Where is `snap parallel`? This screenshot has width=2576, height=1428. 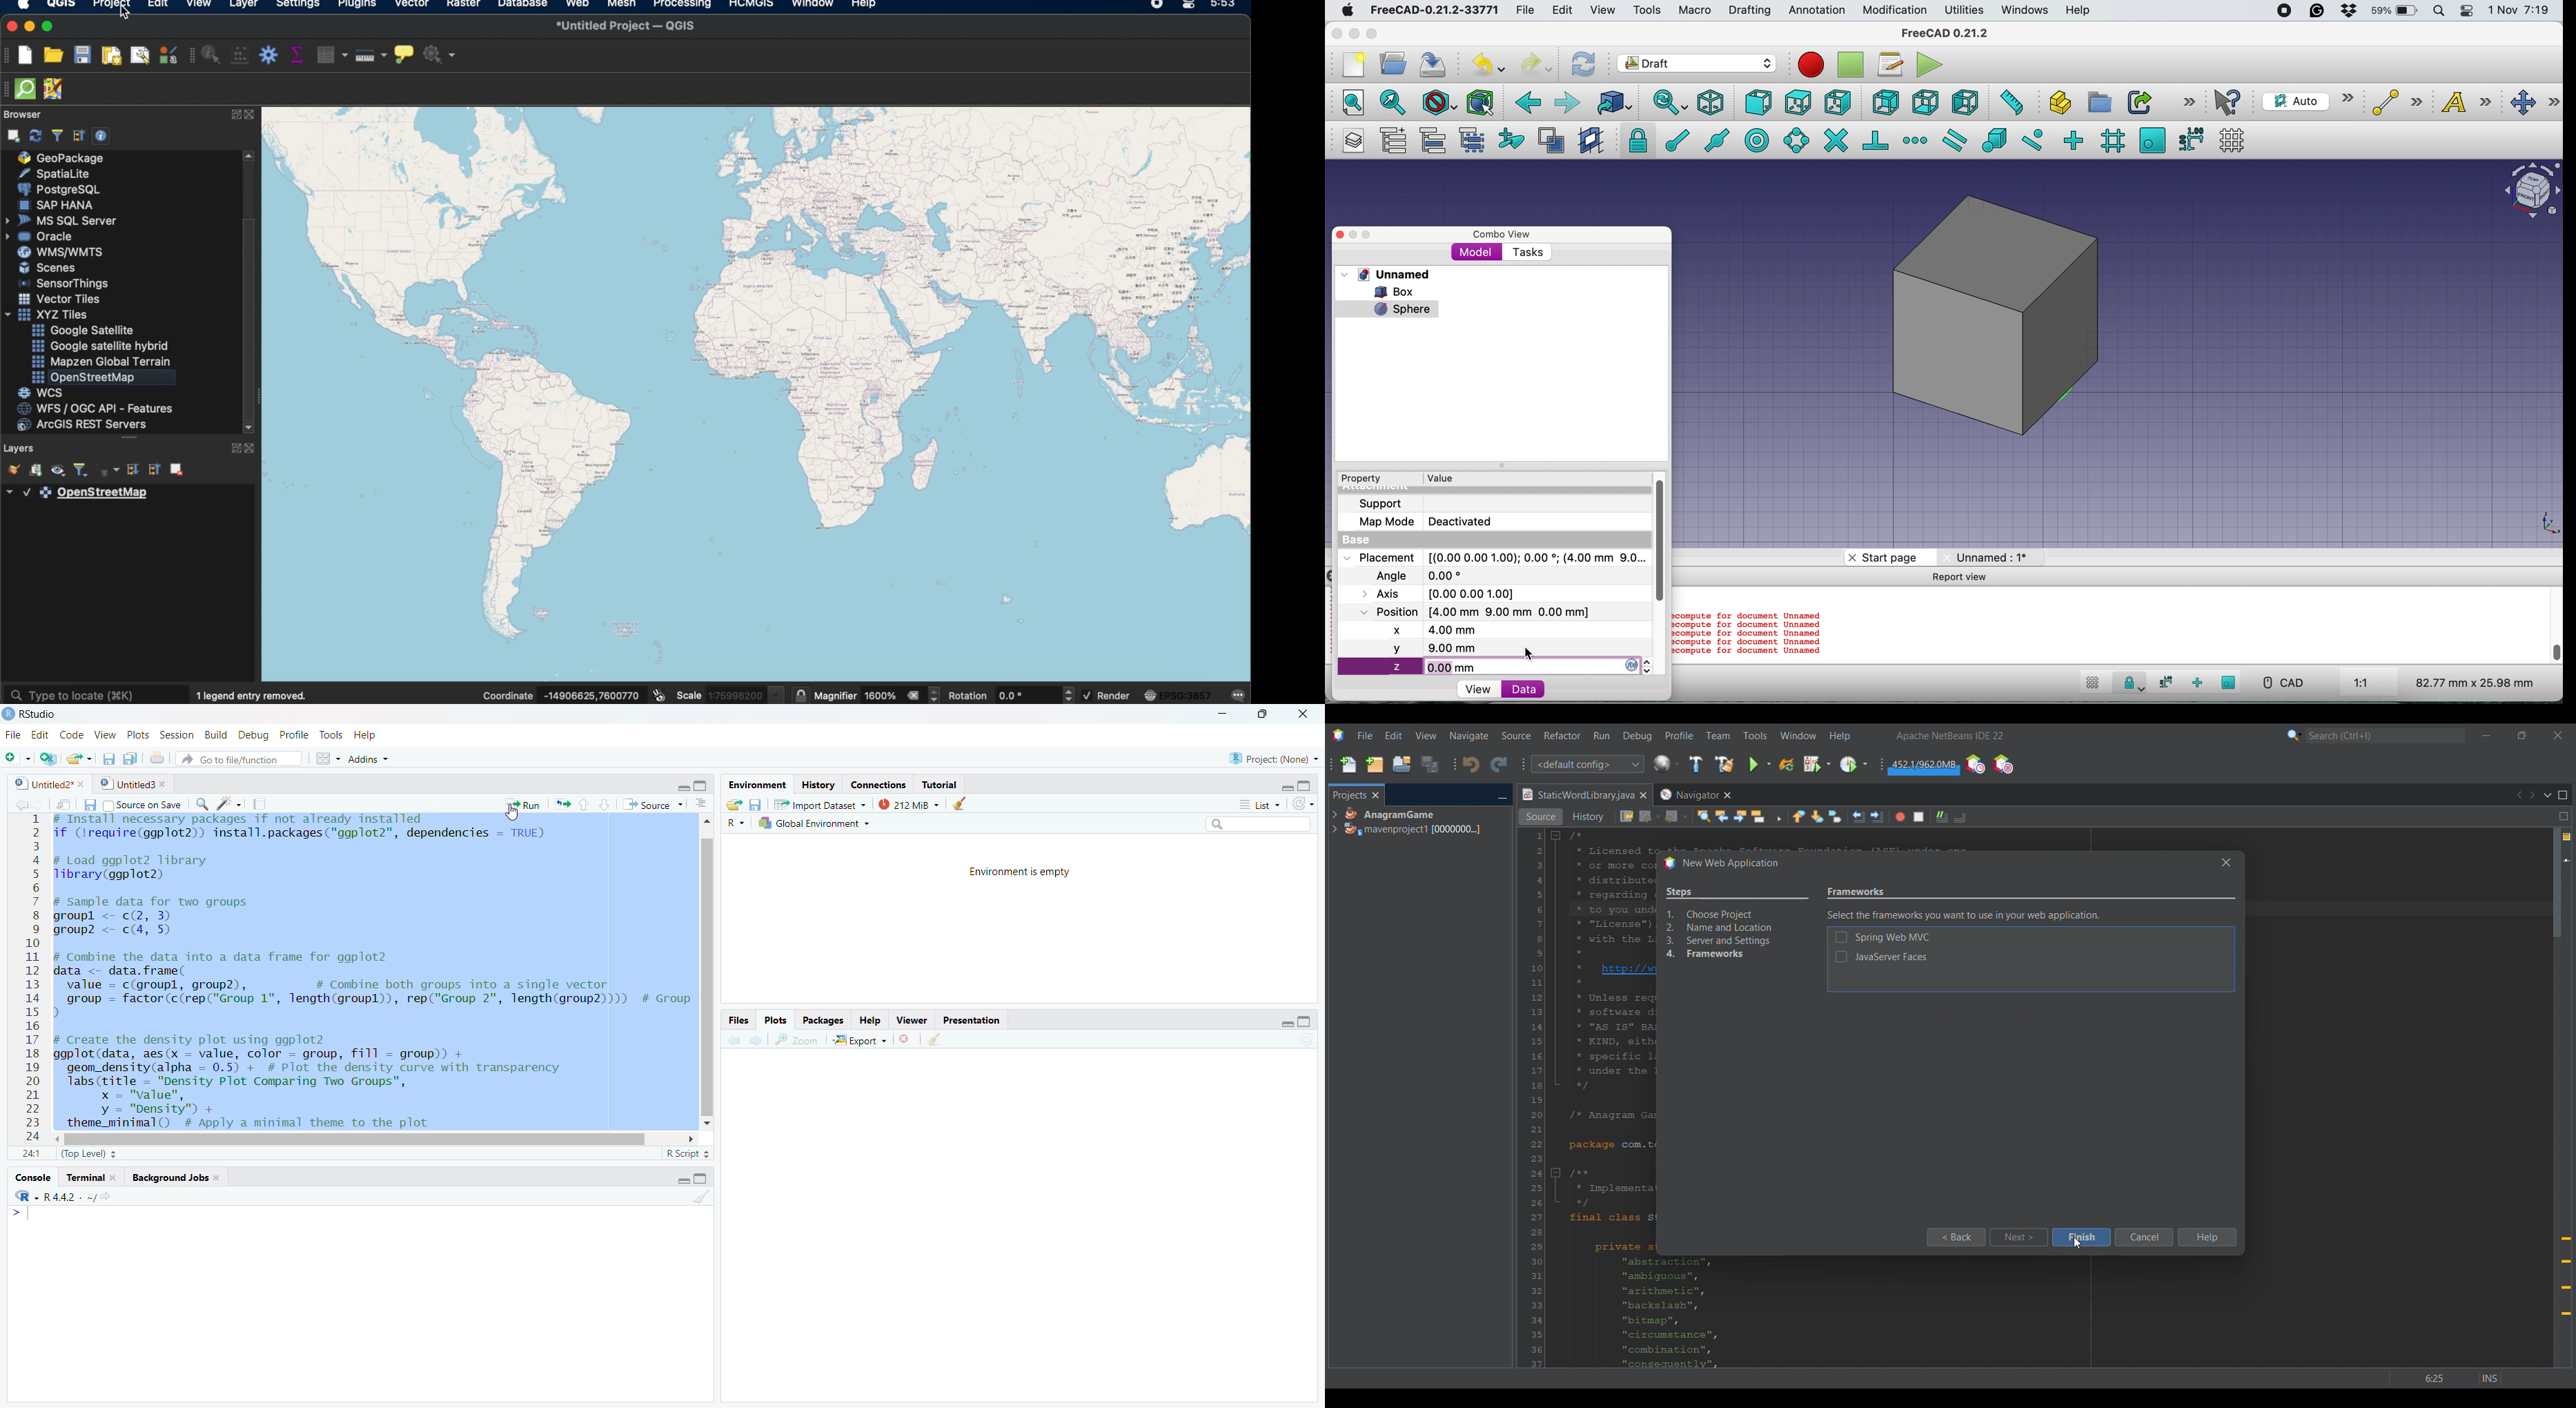
snap parallel is located at coordinates (1953, 141).